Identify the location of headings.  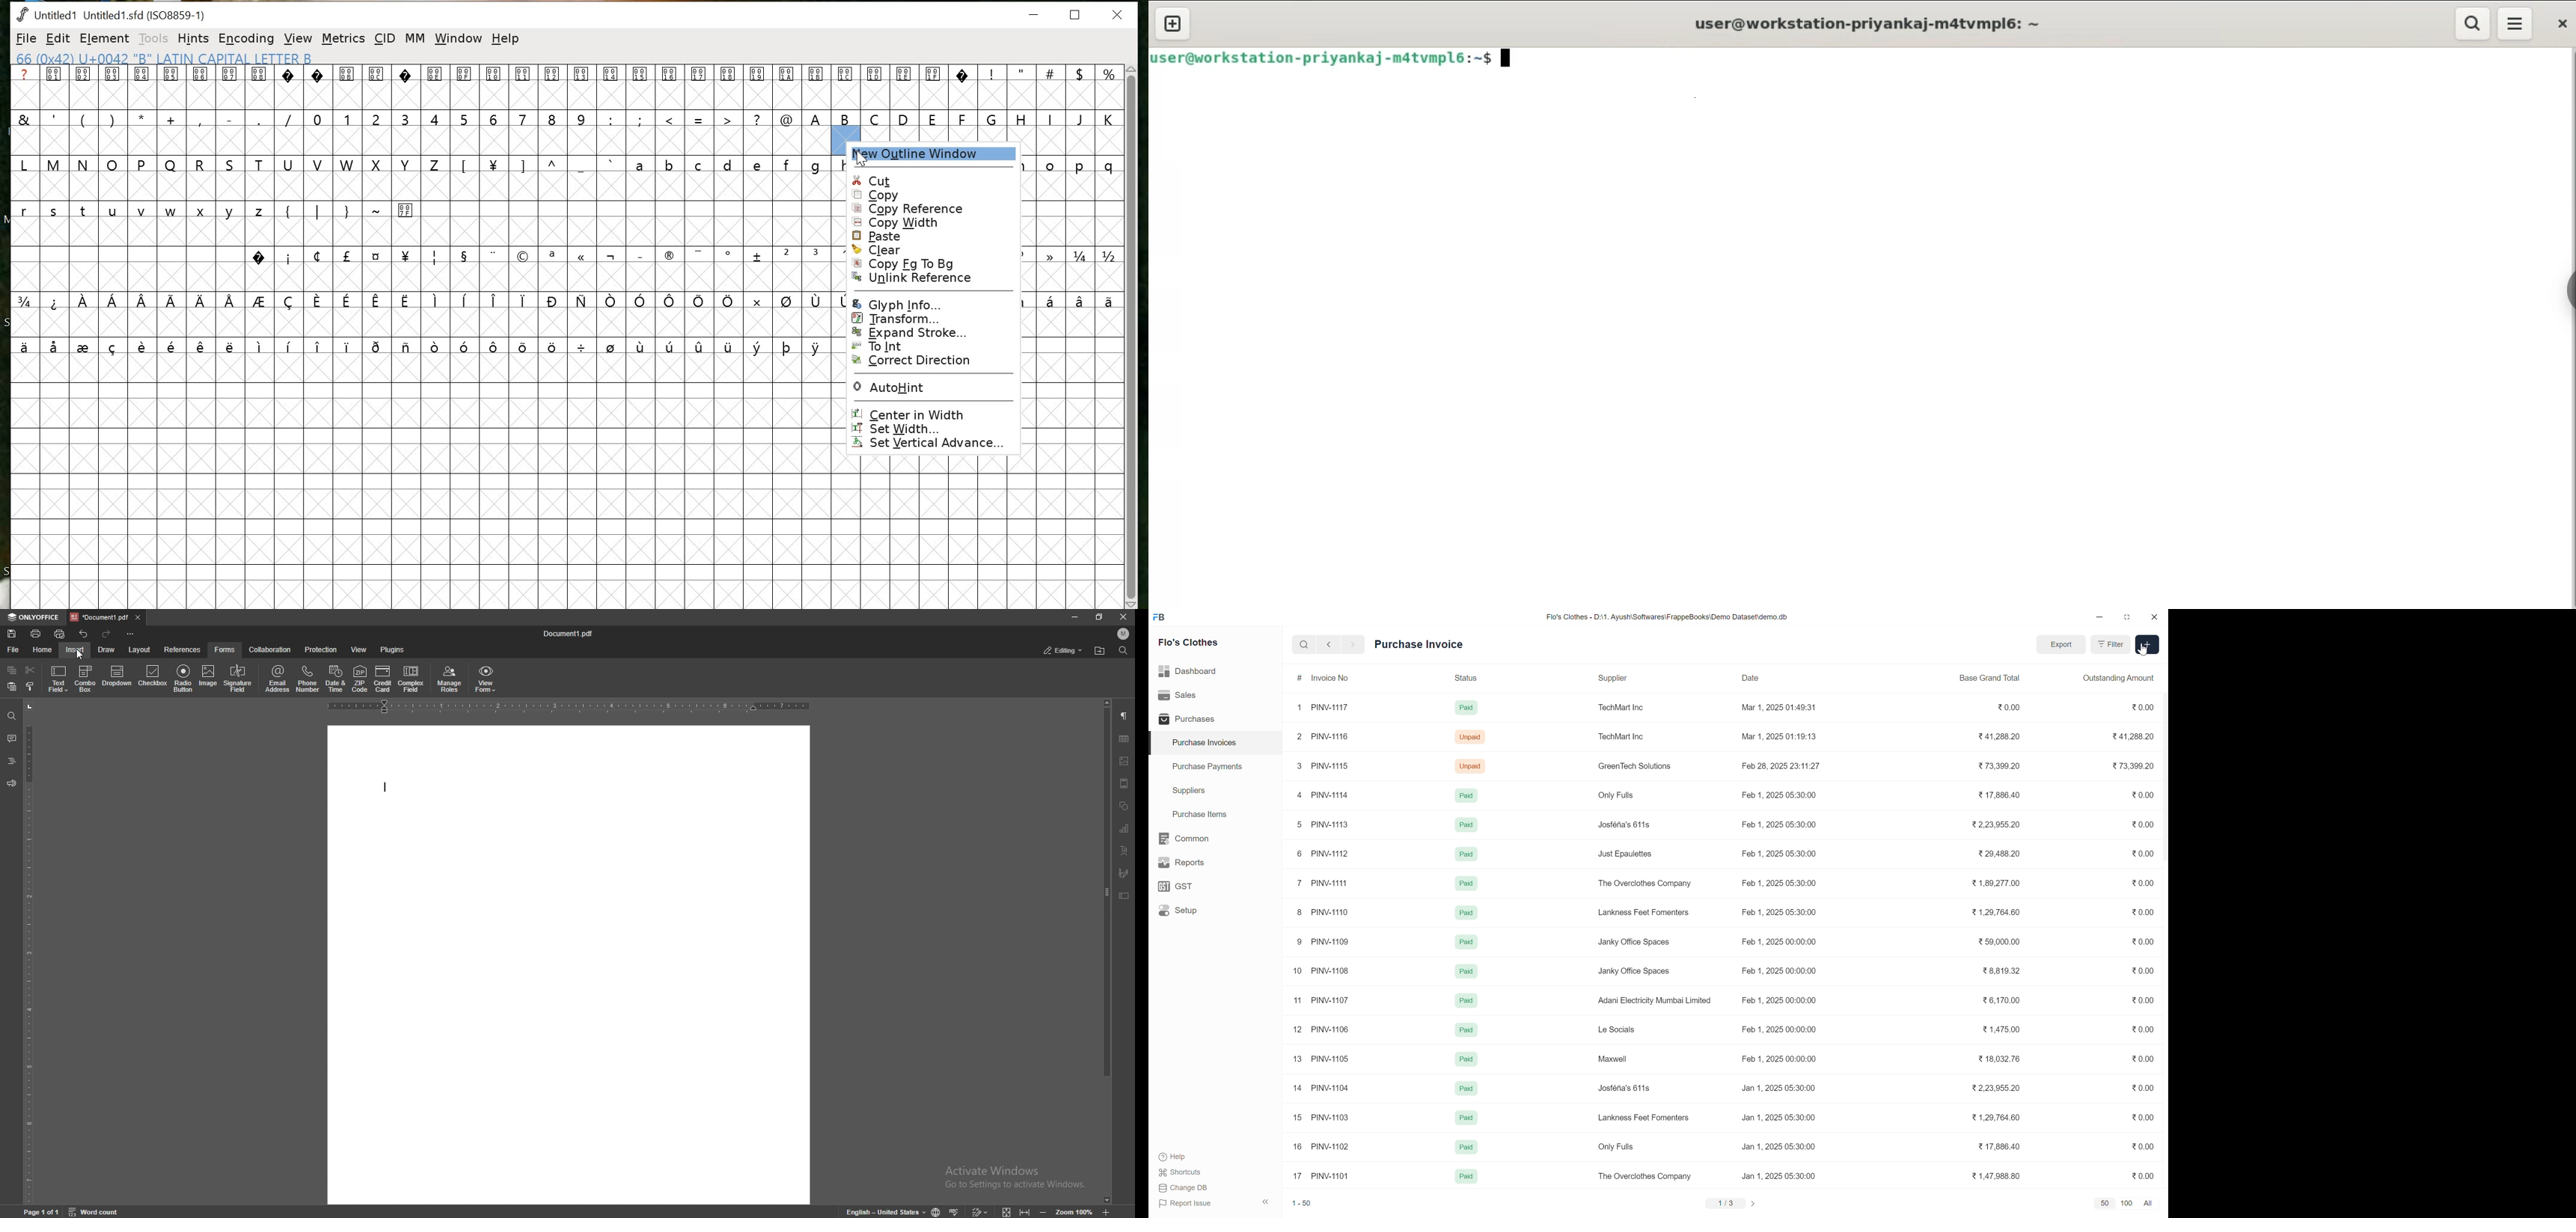
(12, 761).